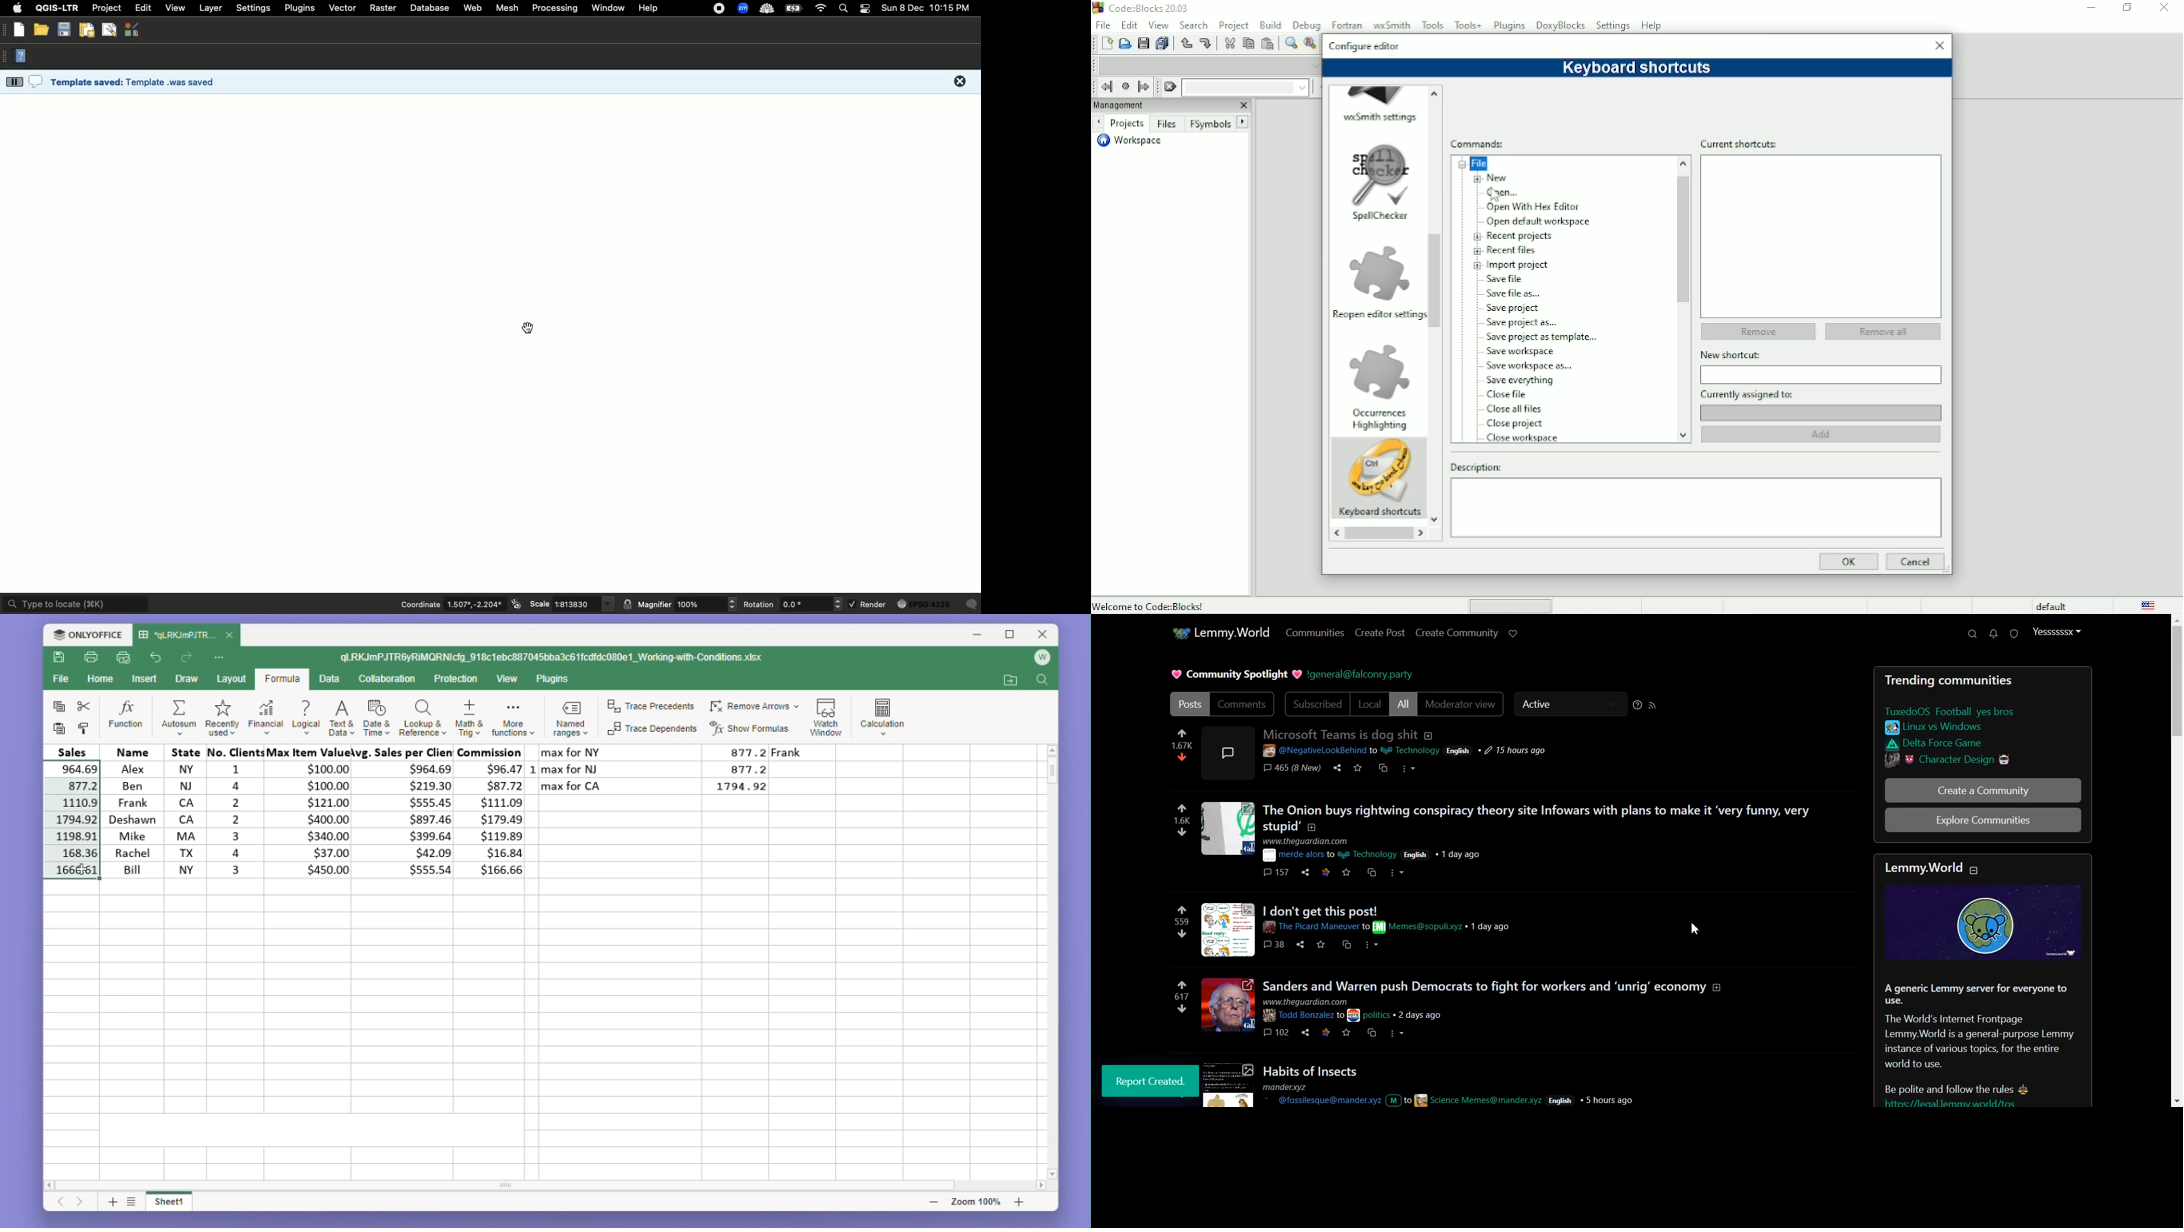  What do you see at coordinates (978, 635) in the screenshot?
I see `Minimise` at bounding box center [978, 635].